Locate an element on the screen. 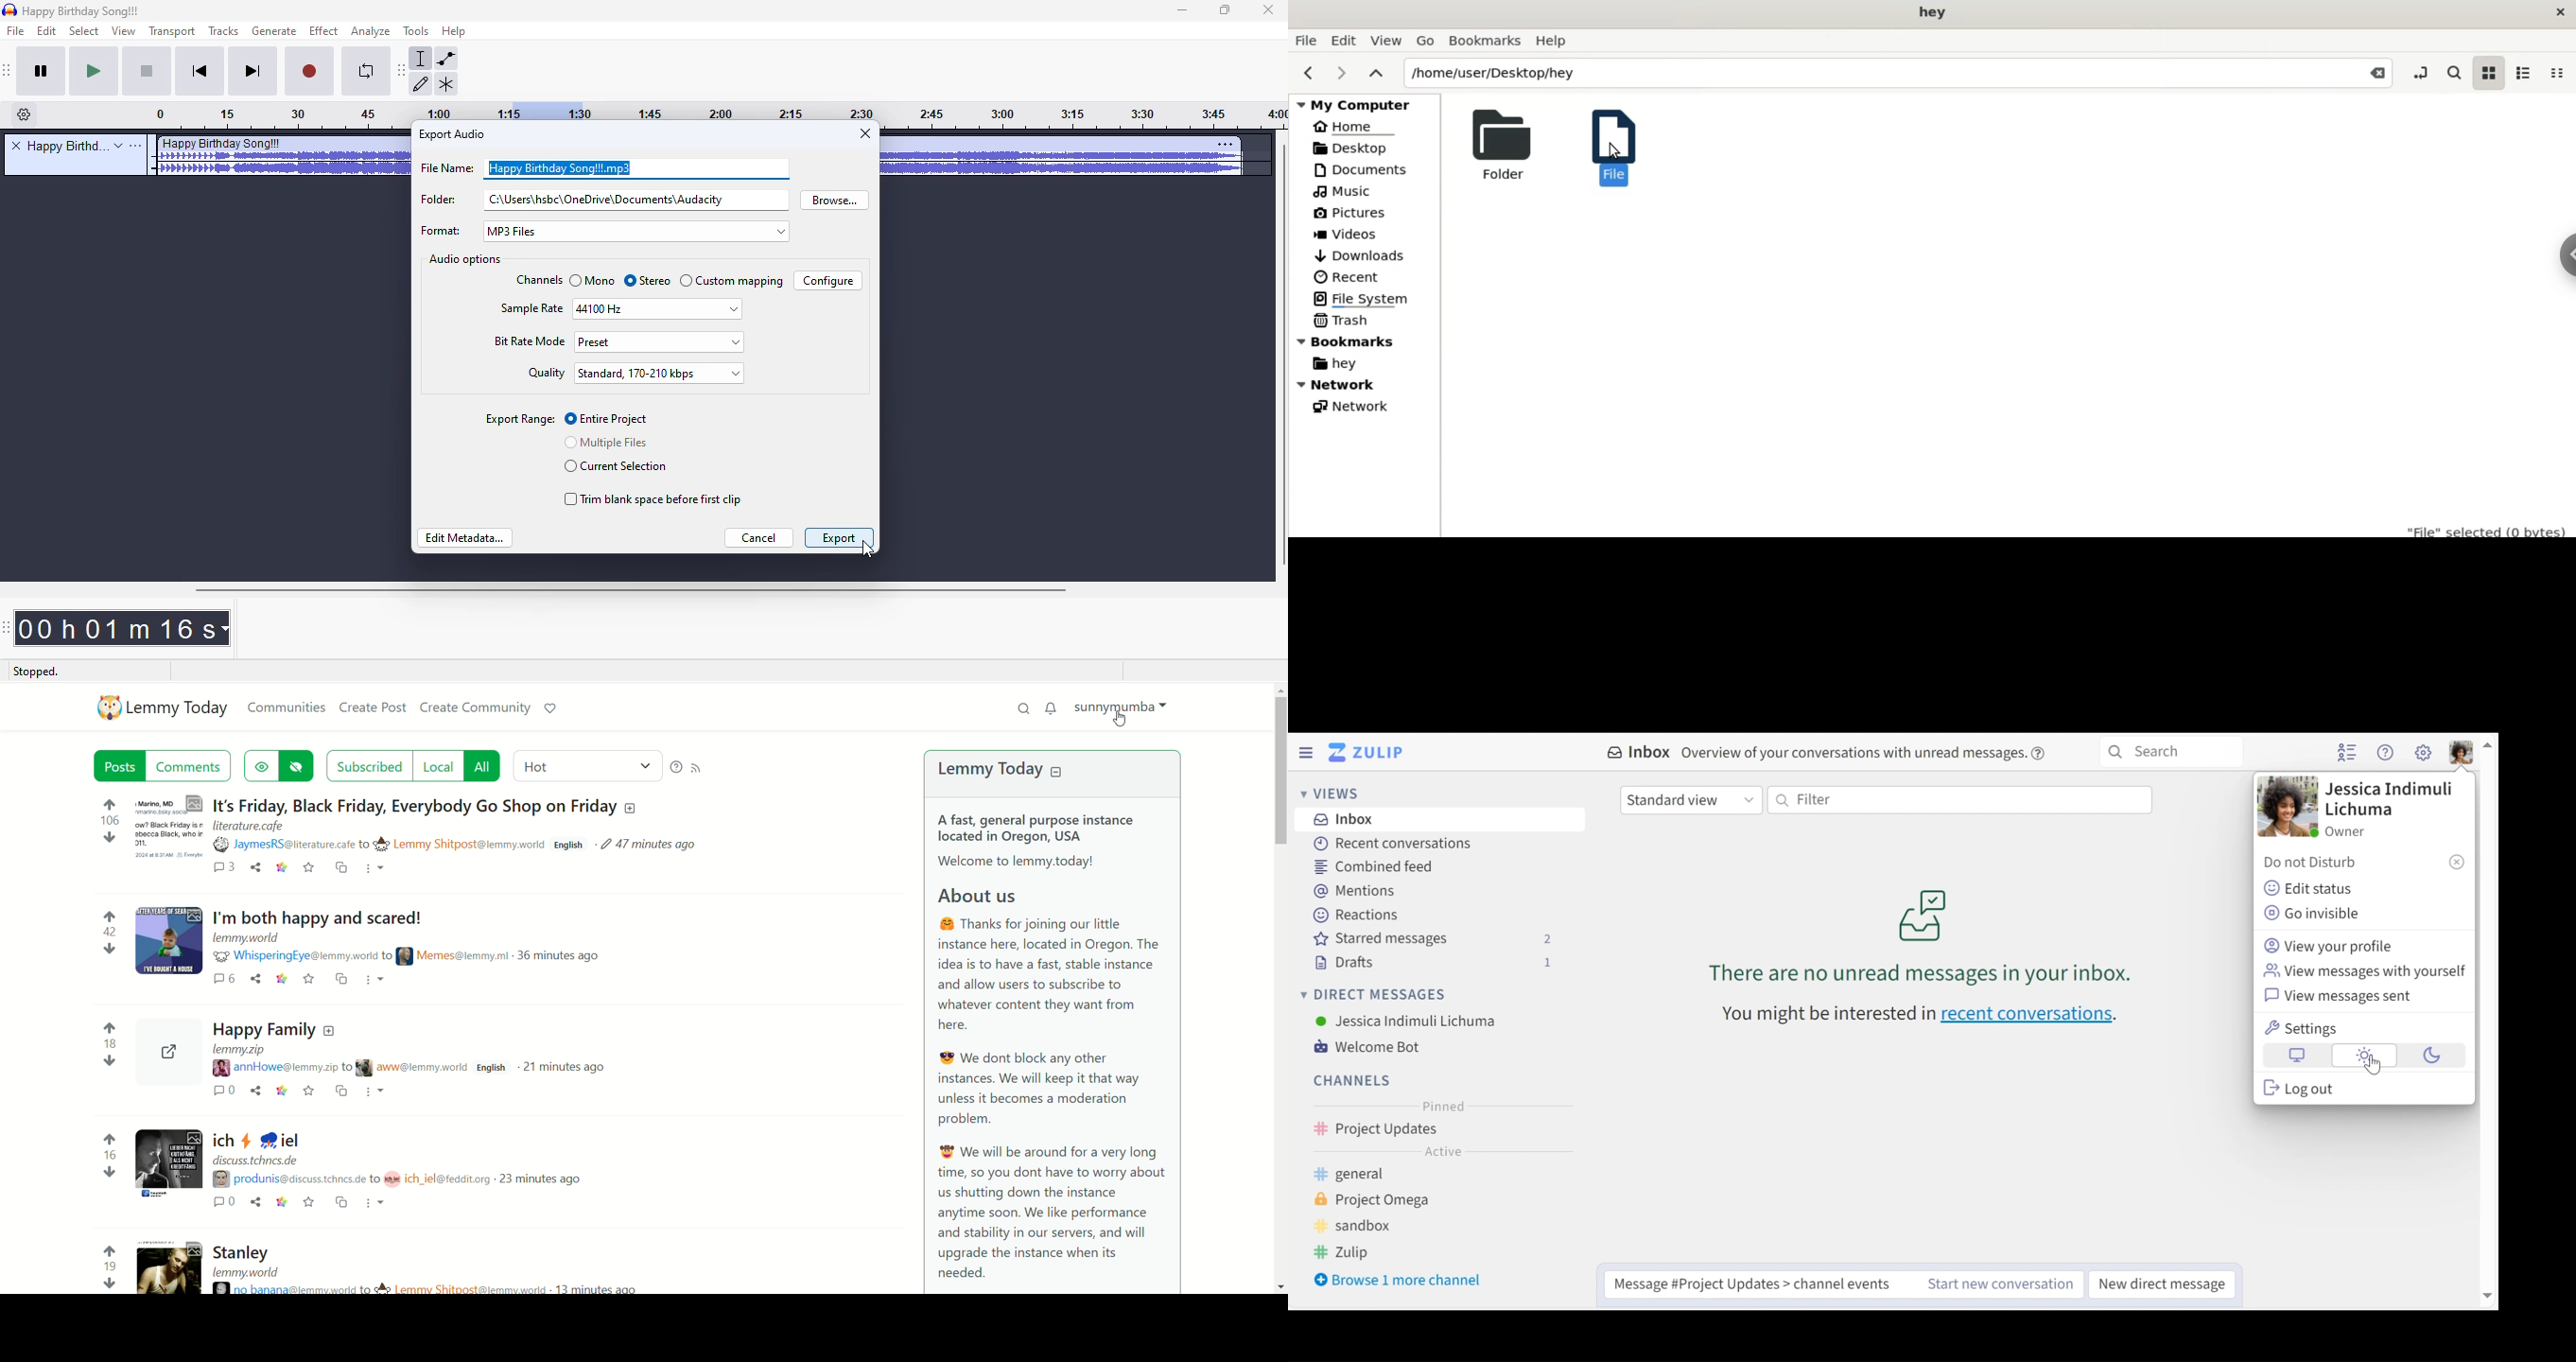  posts is located at coordinates (117, 765).